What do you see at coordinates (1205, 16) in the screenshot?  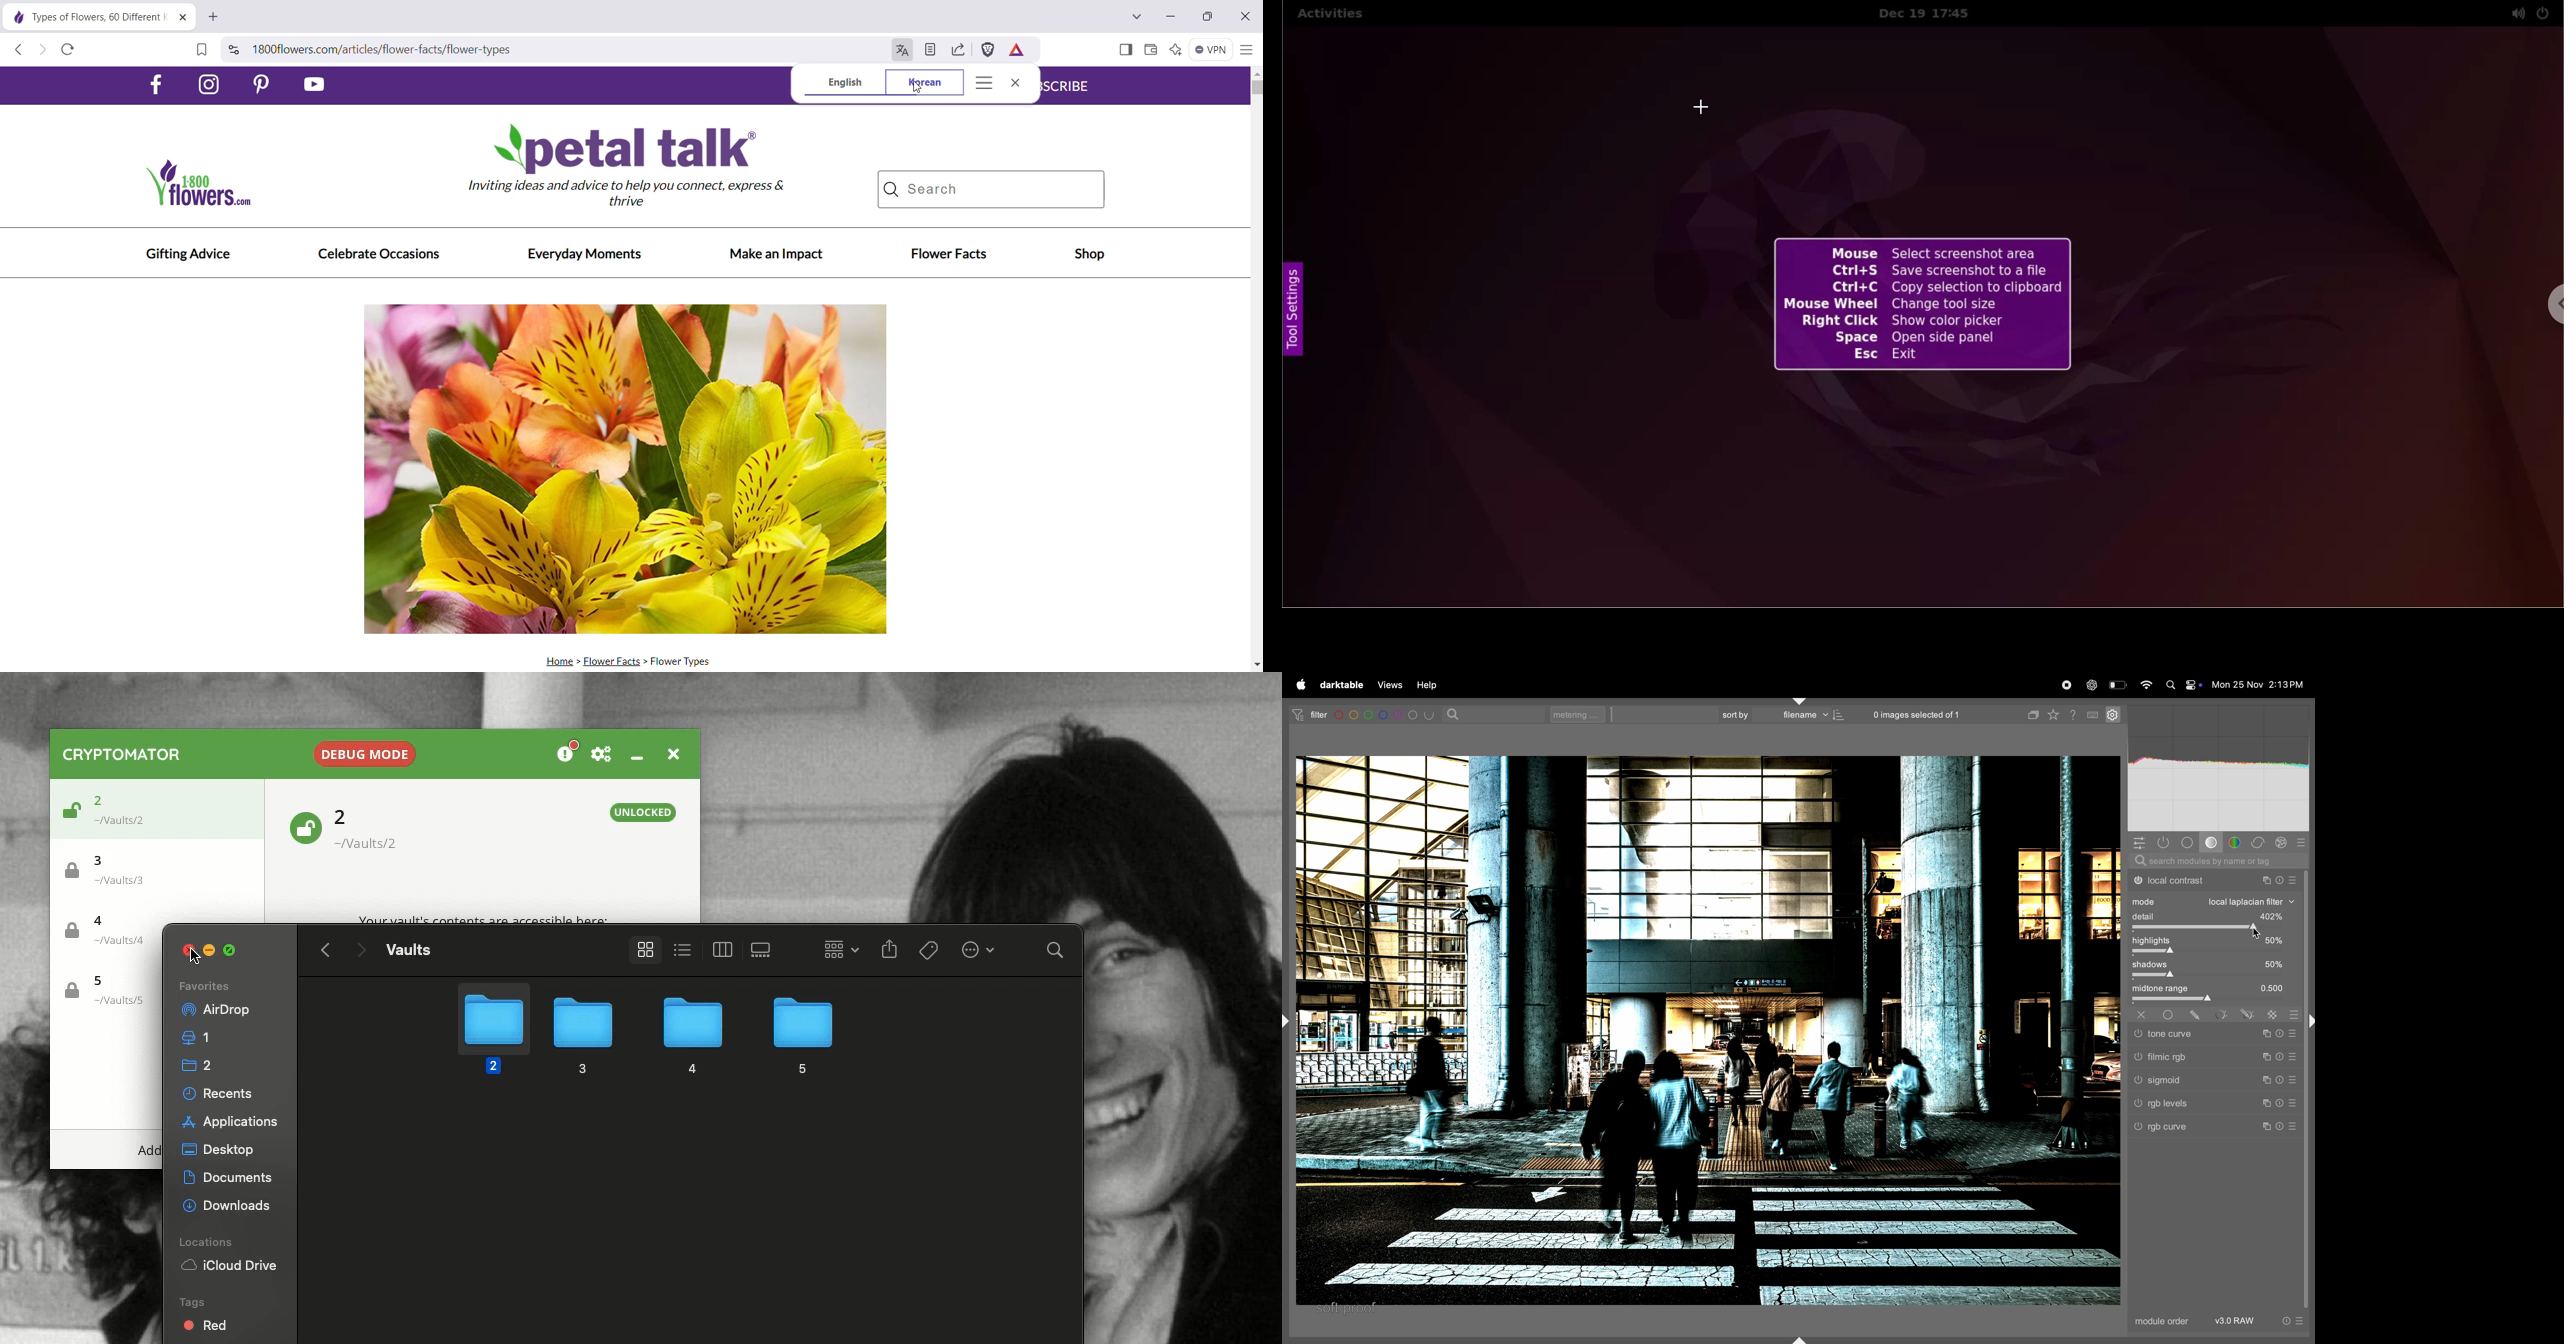 I see `Restore Down` at bounding box center [1205, 16].